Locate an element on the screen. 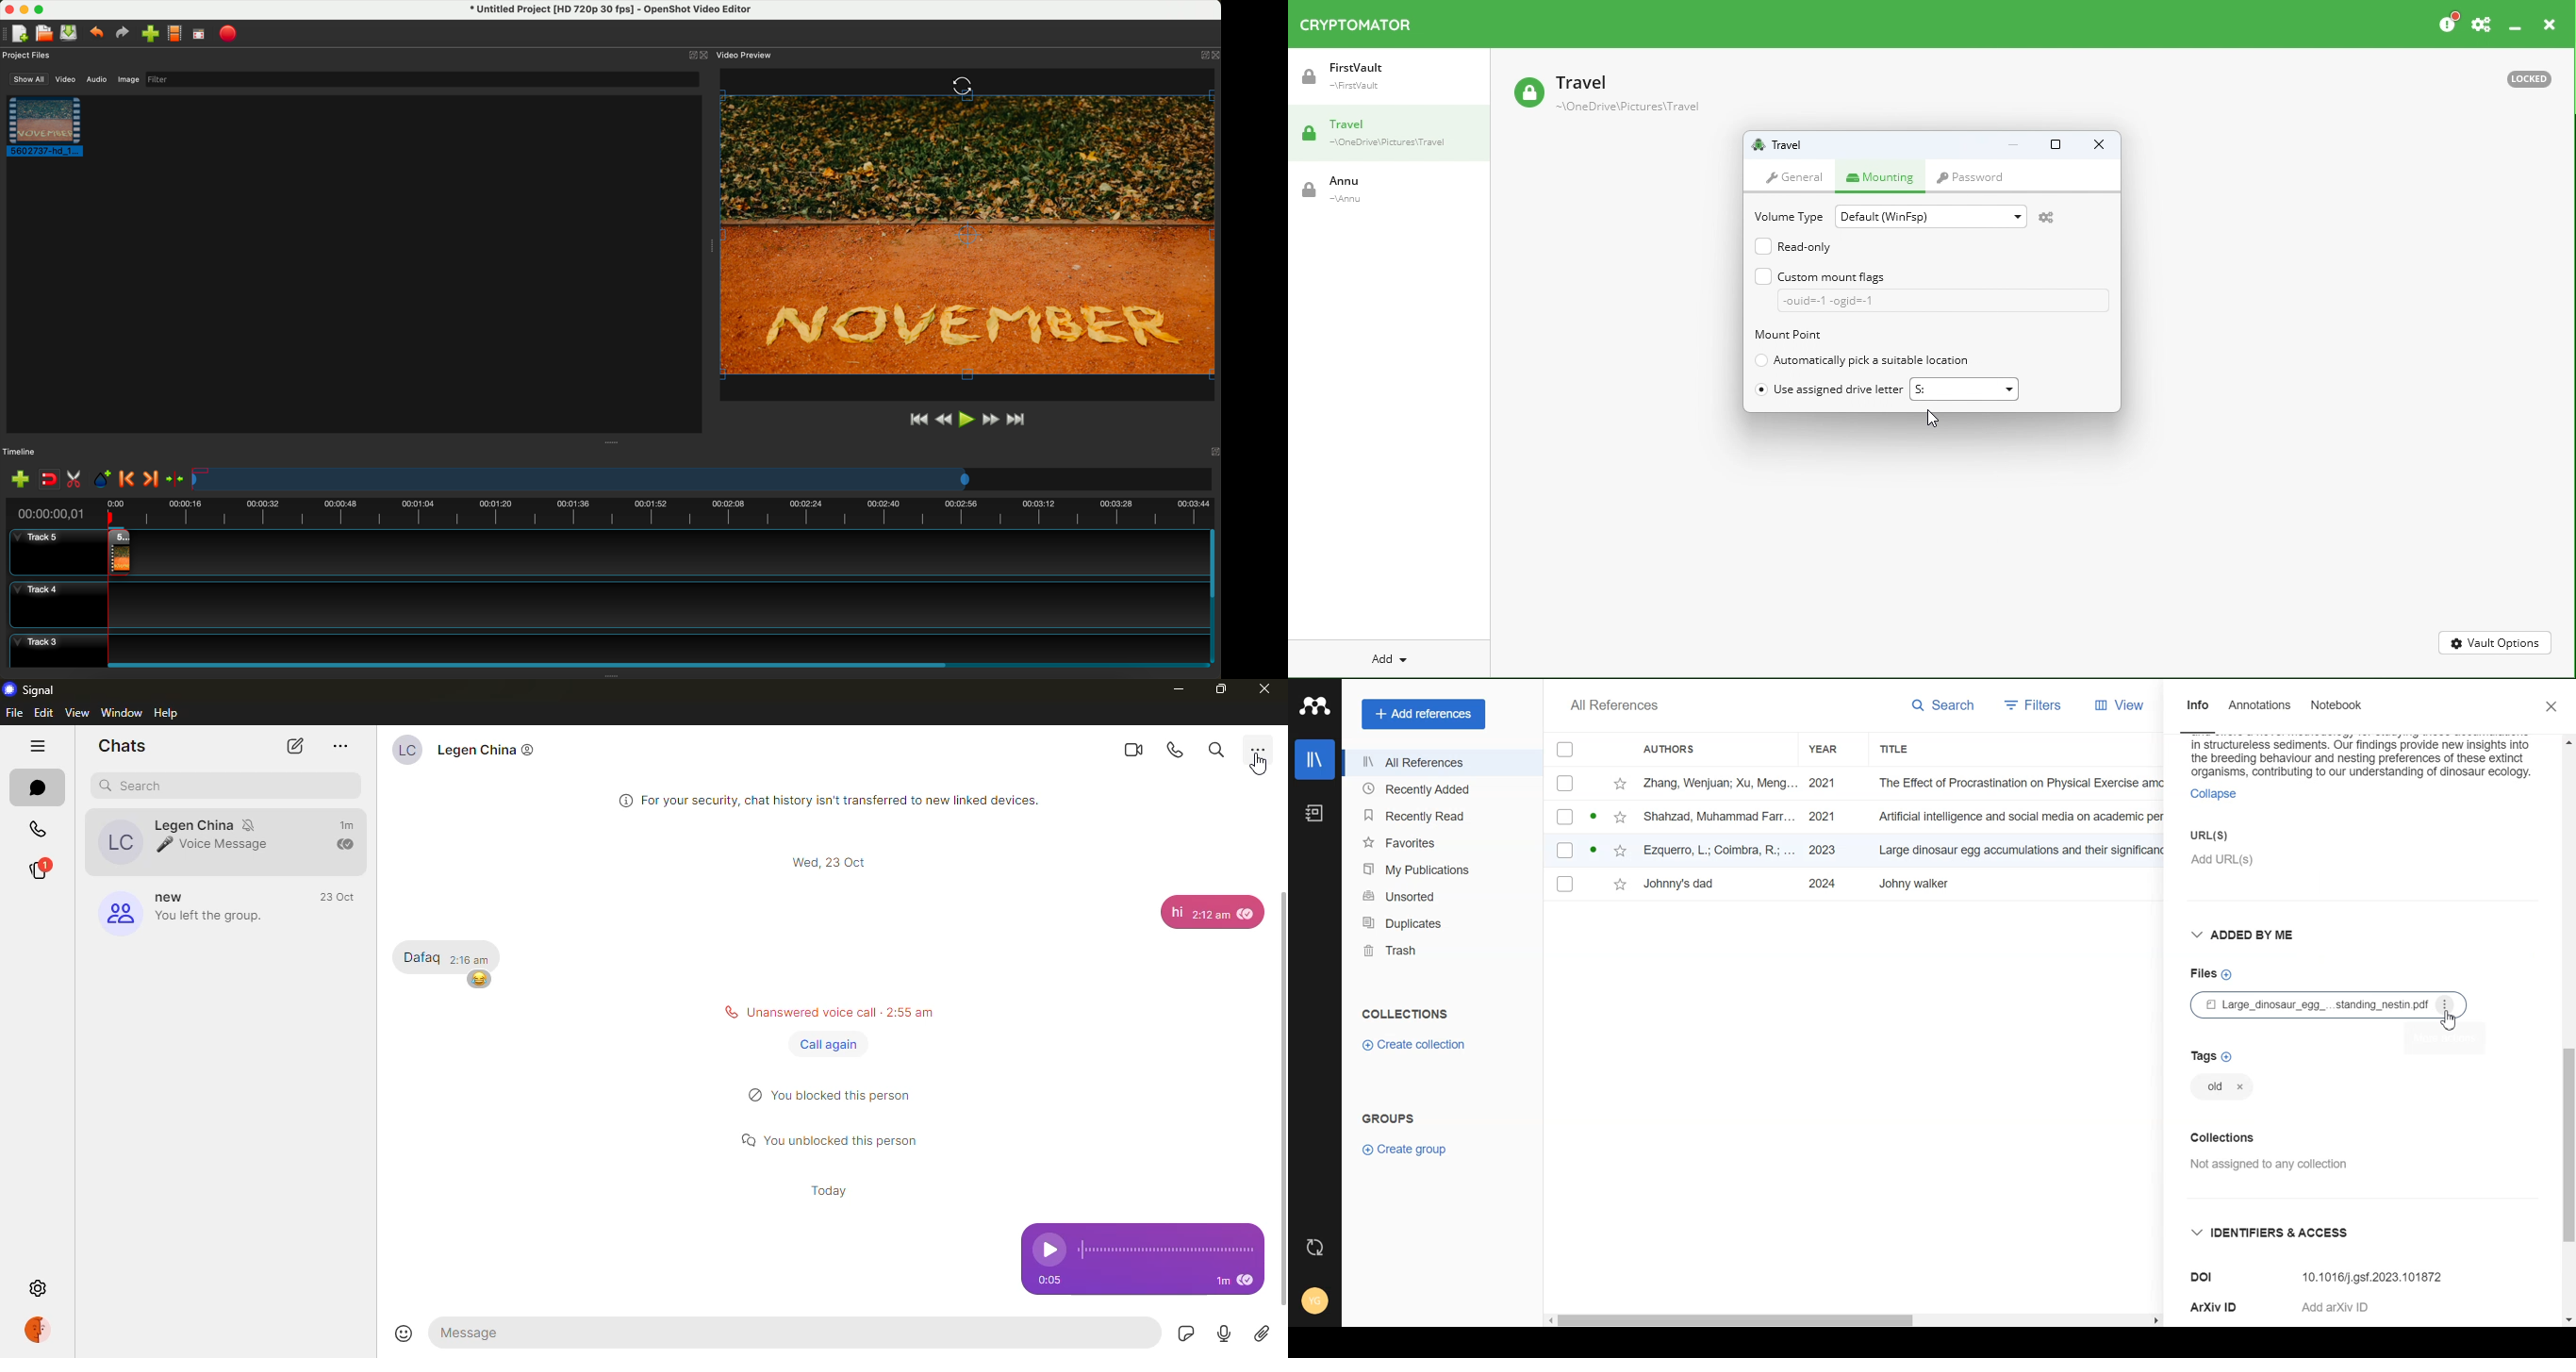 The height and width of the screenshot is (1372, 2576). window is located at coordinates (121, 712).